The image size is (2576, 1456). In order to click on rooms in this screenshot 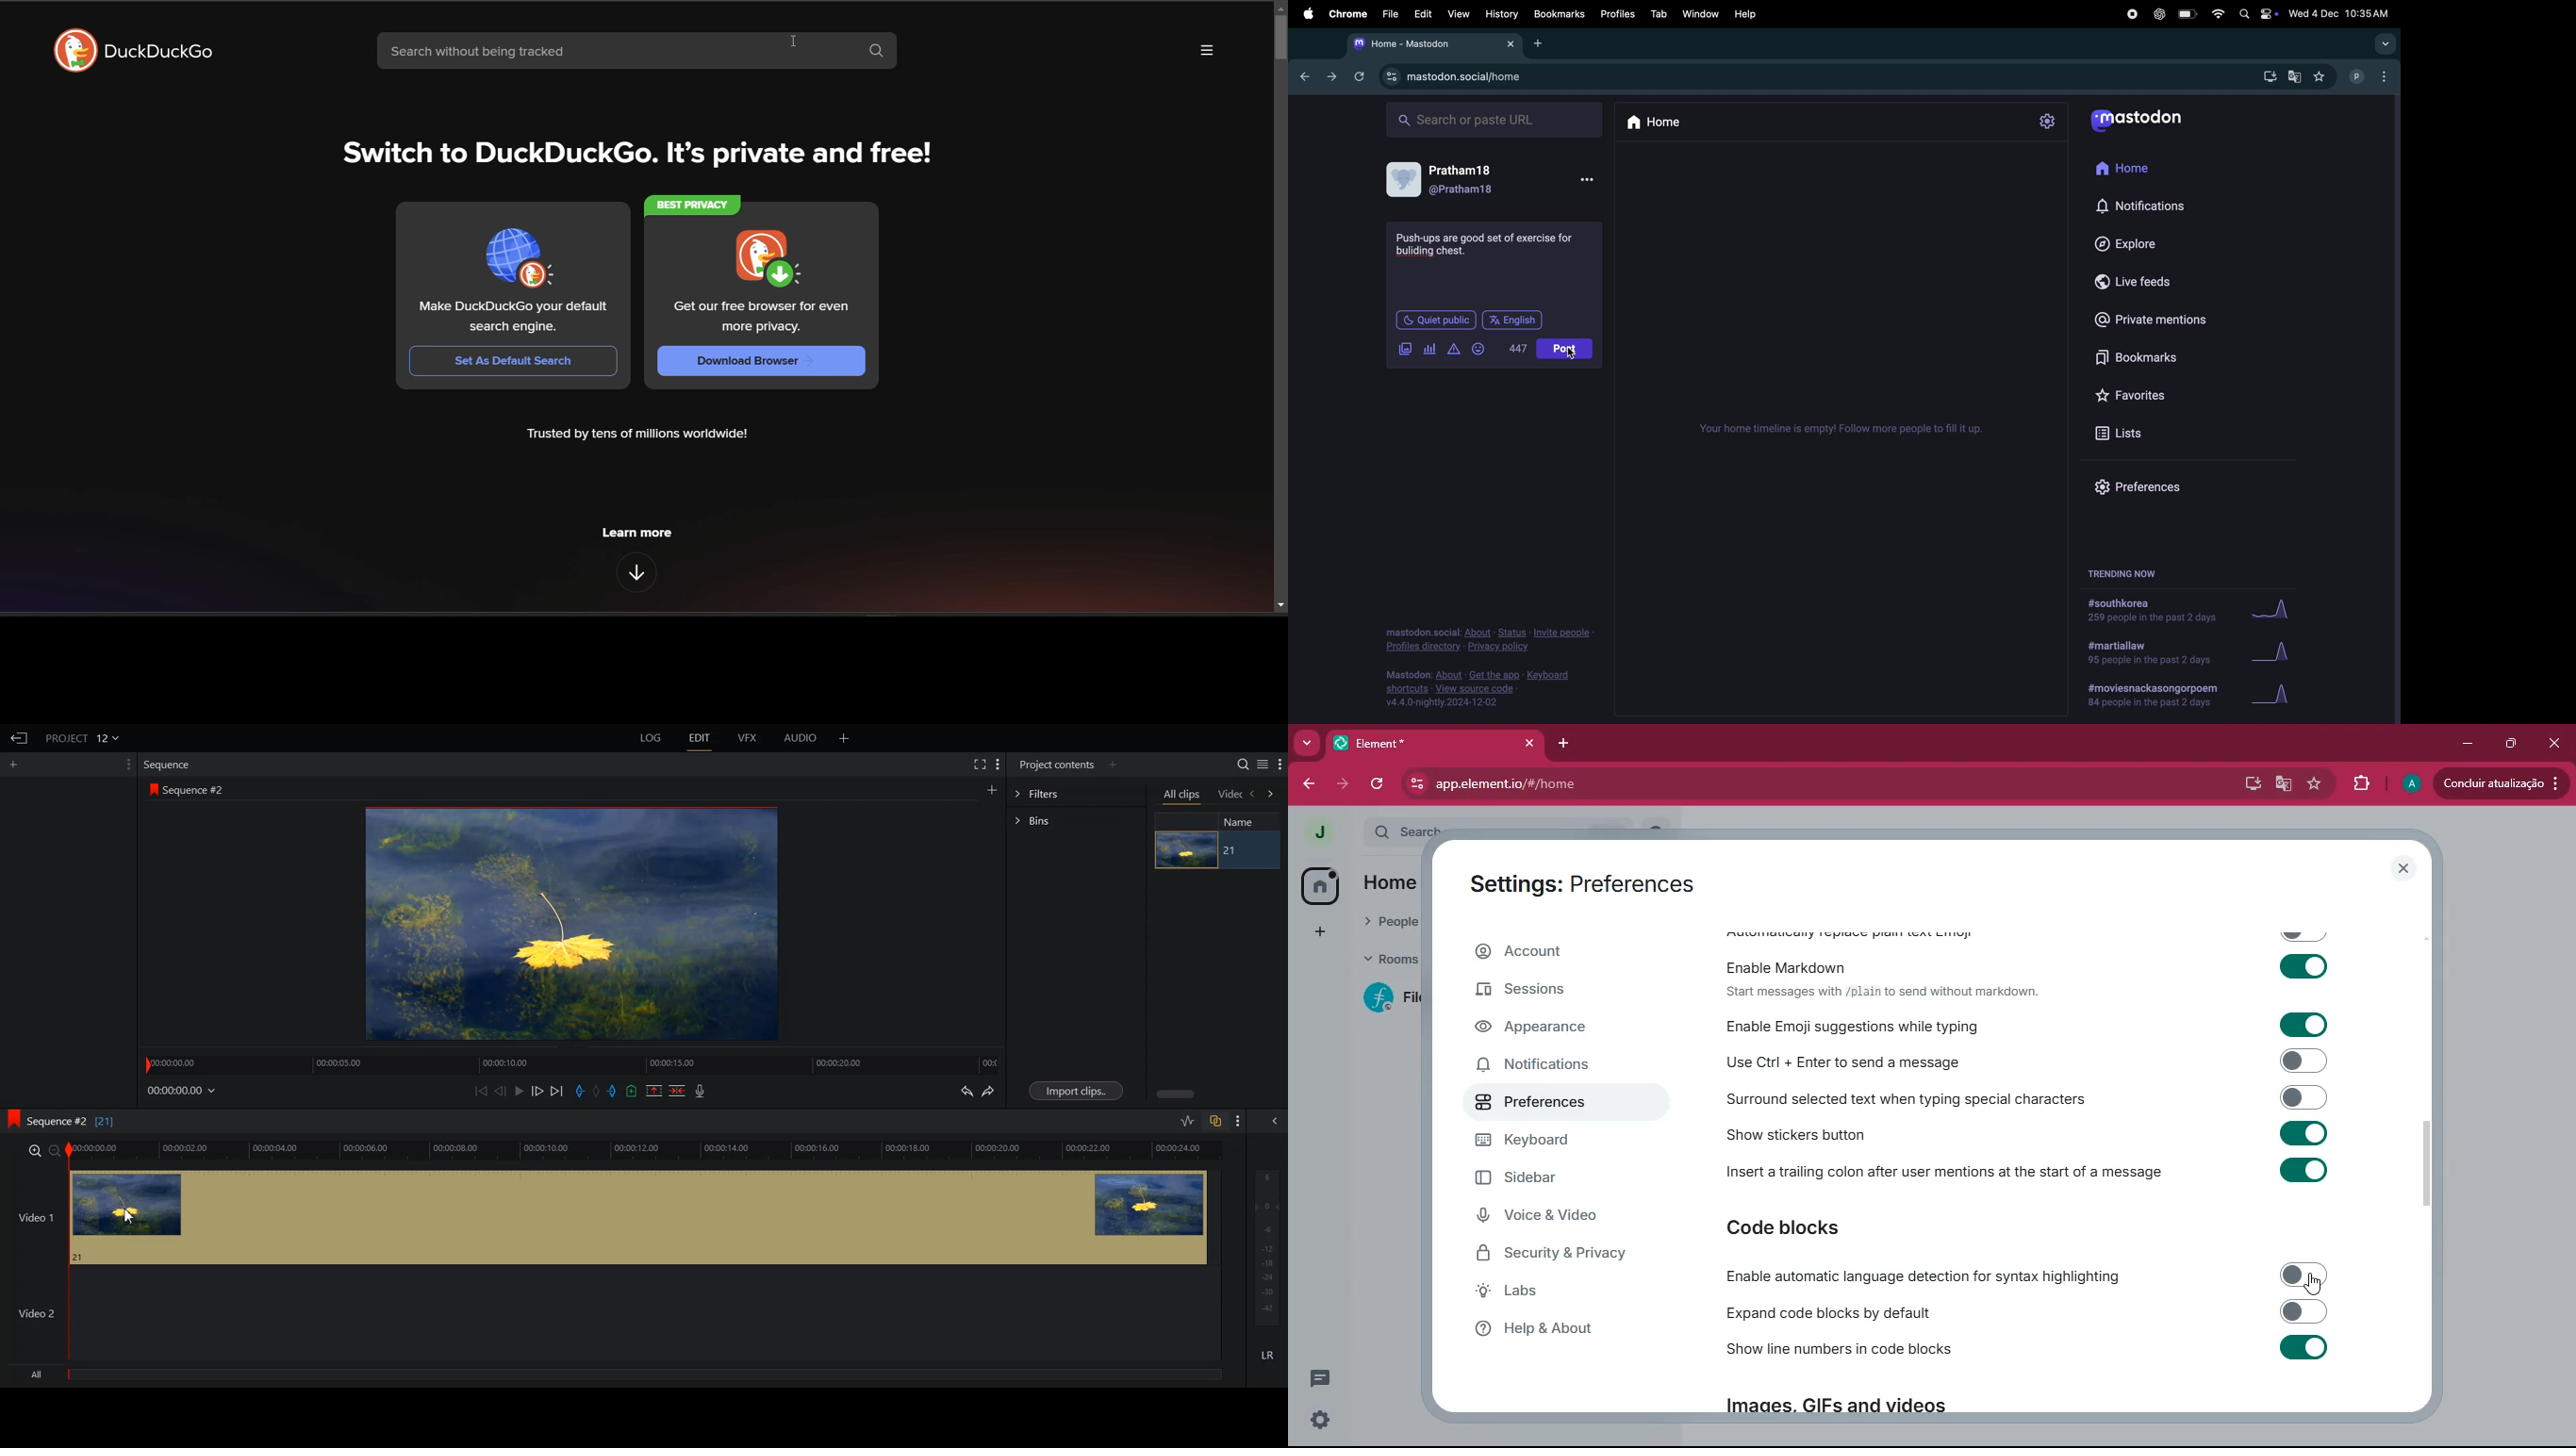, I will do `click(1391, 957)`.